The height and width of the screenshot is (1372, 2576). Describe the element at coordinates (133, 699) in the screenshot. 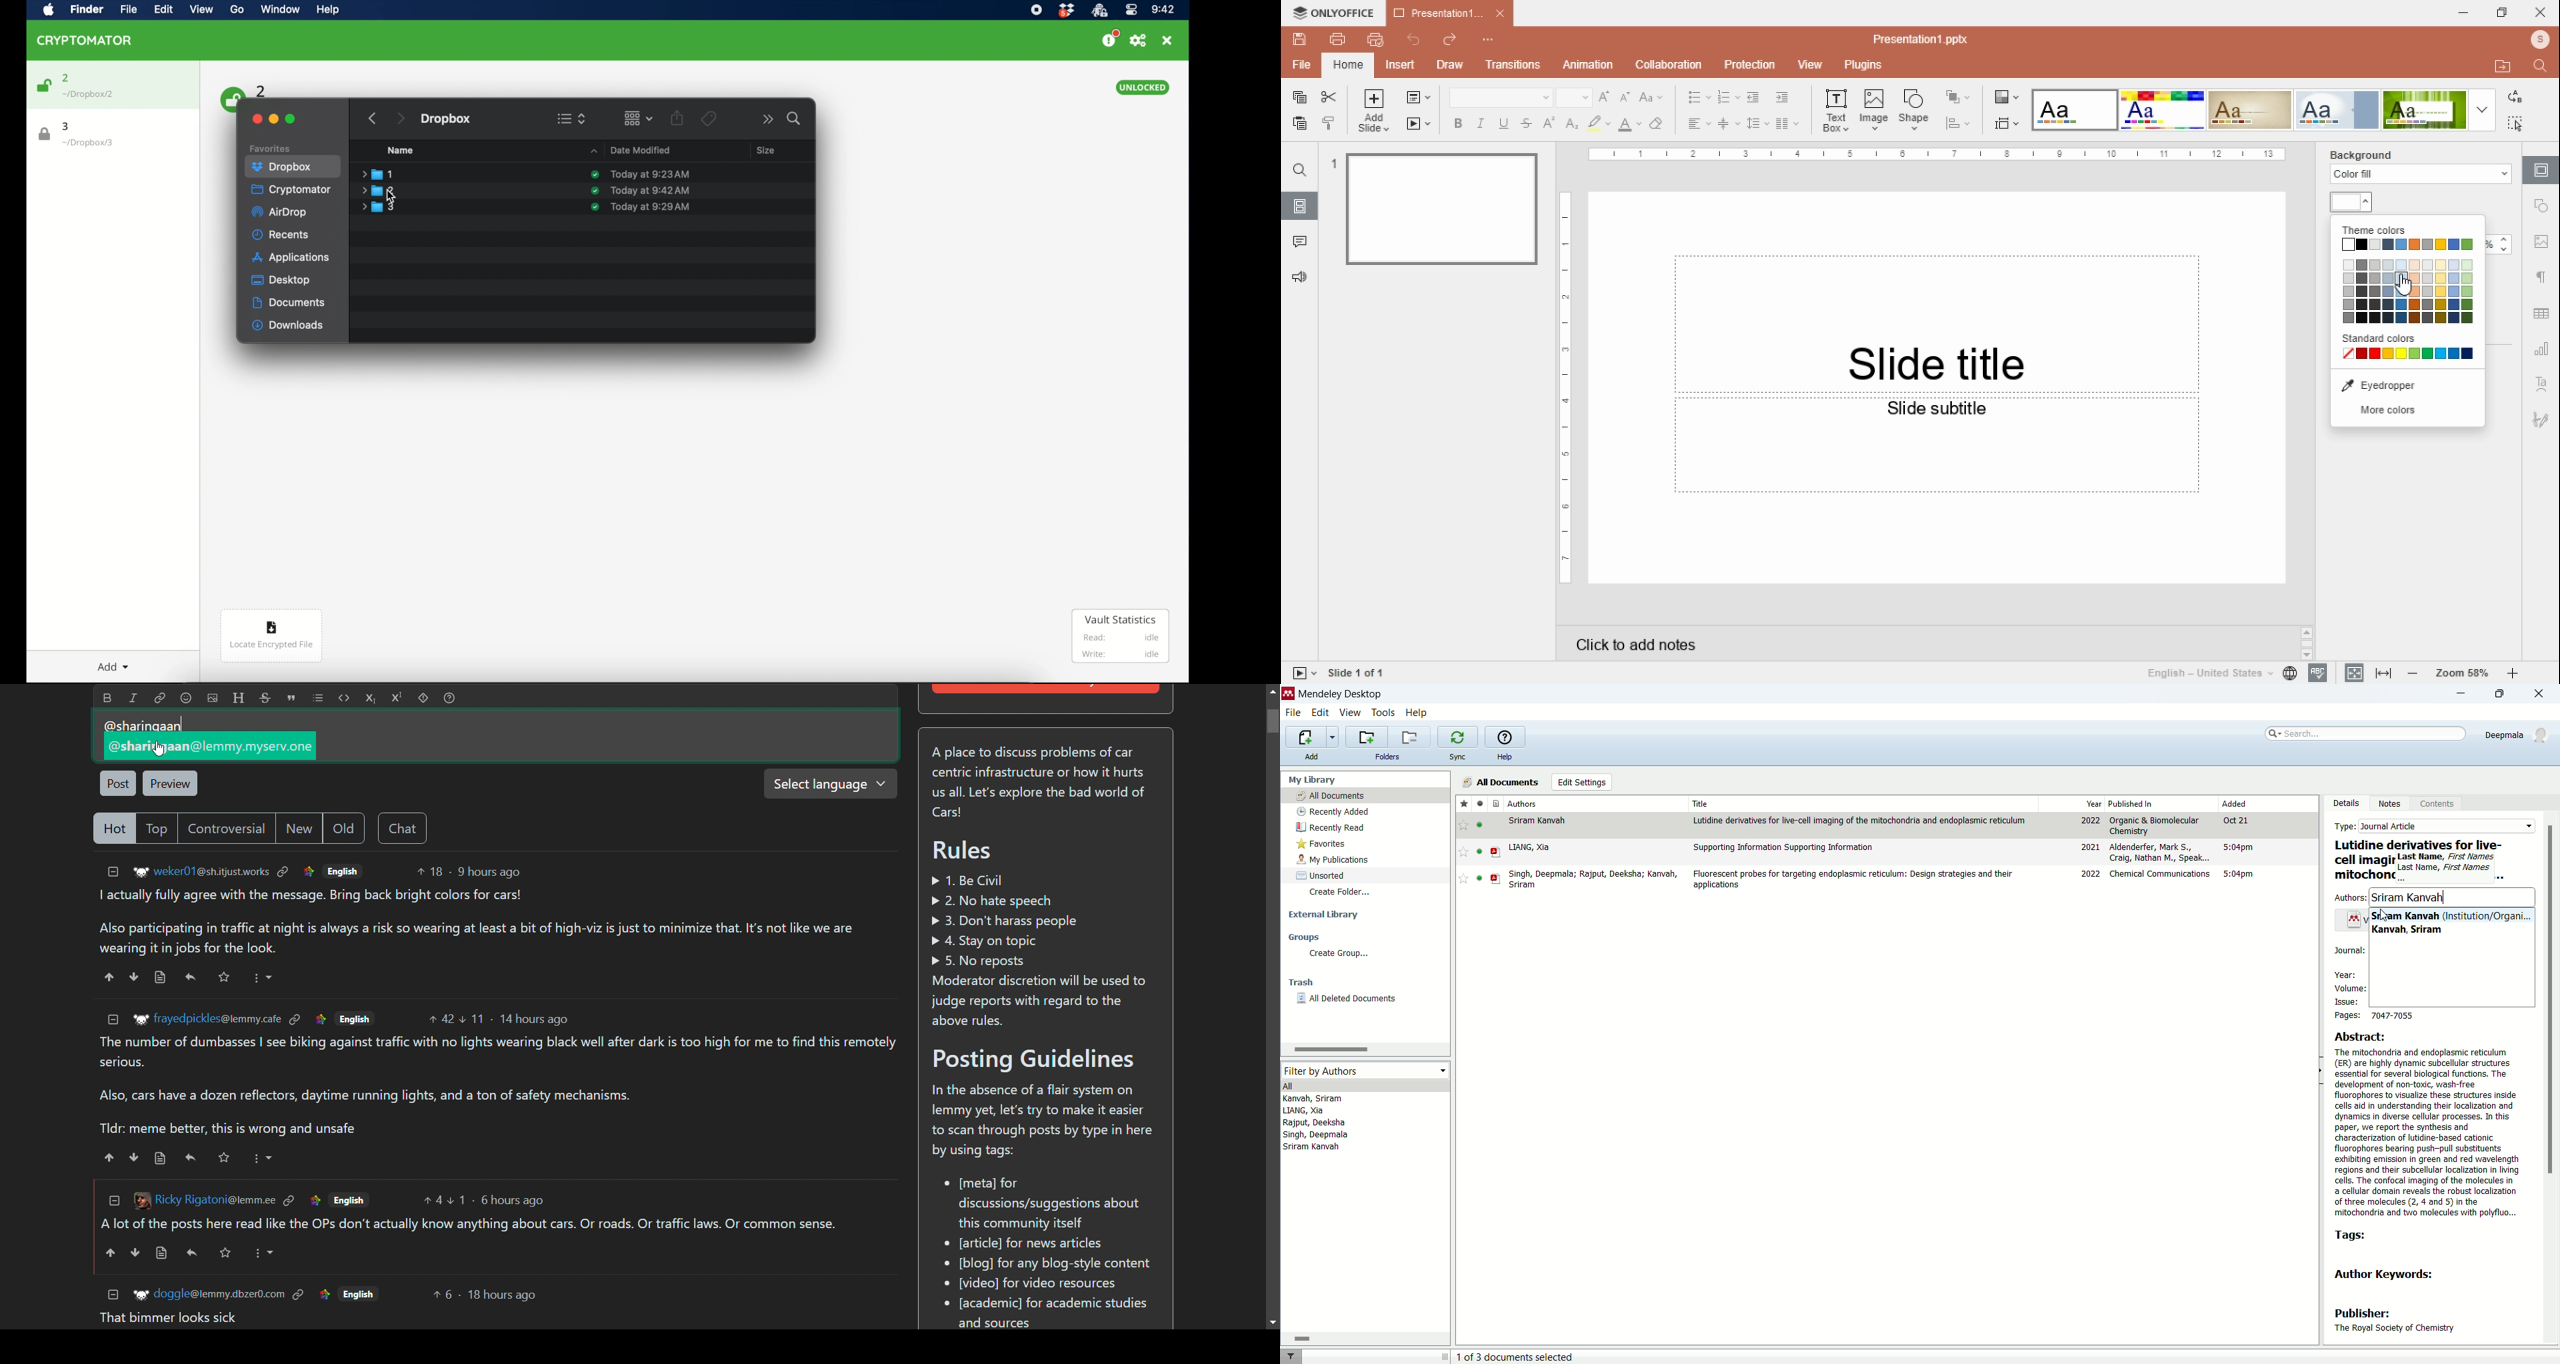

I see `italic` at that location.